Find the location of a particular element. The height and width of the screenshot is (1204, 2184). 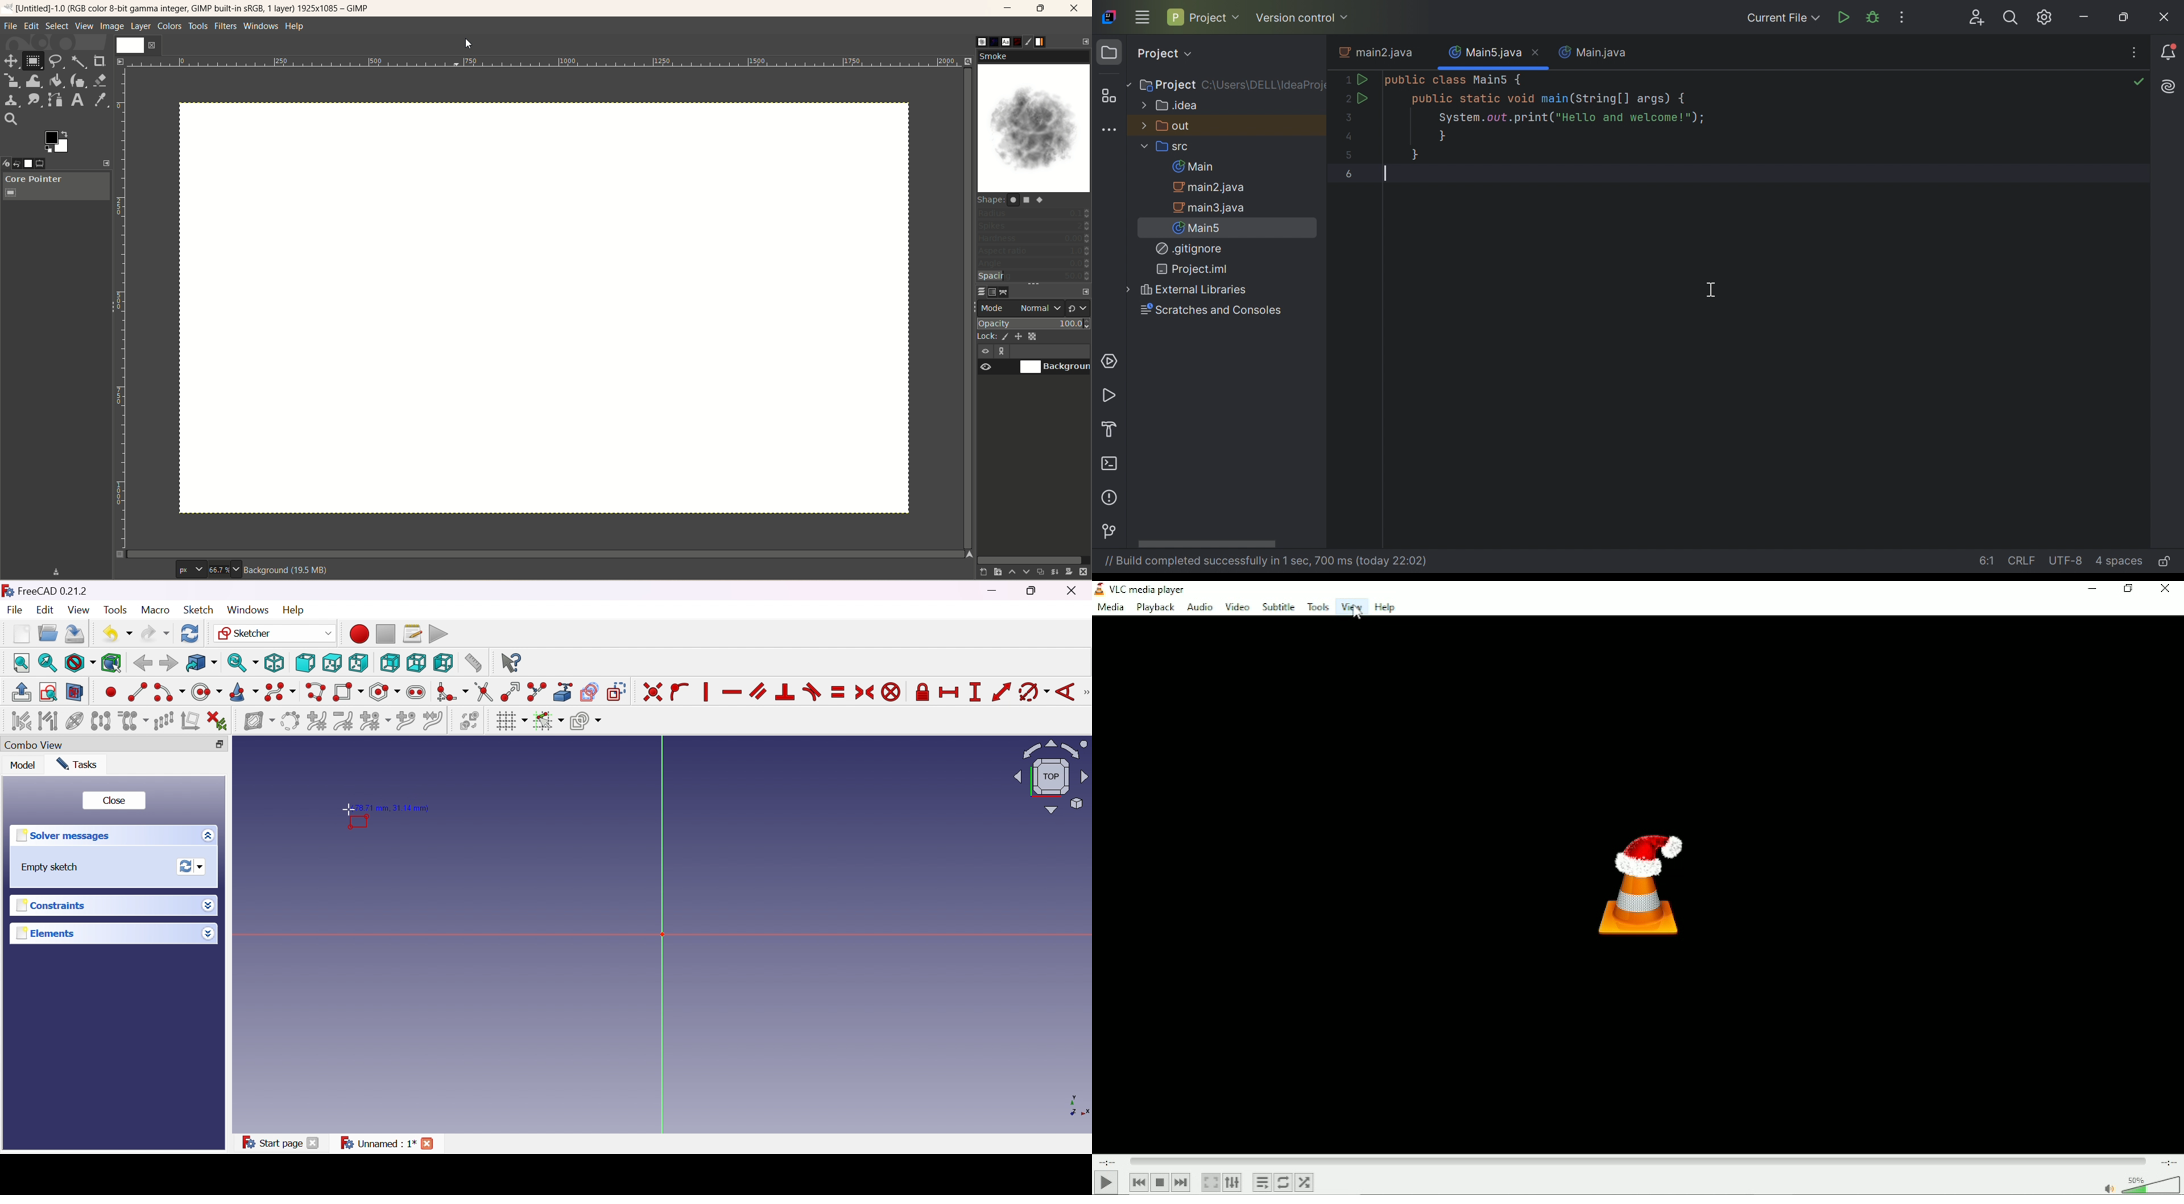

Leave sketch is located at coordinates (23, 692).